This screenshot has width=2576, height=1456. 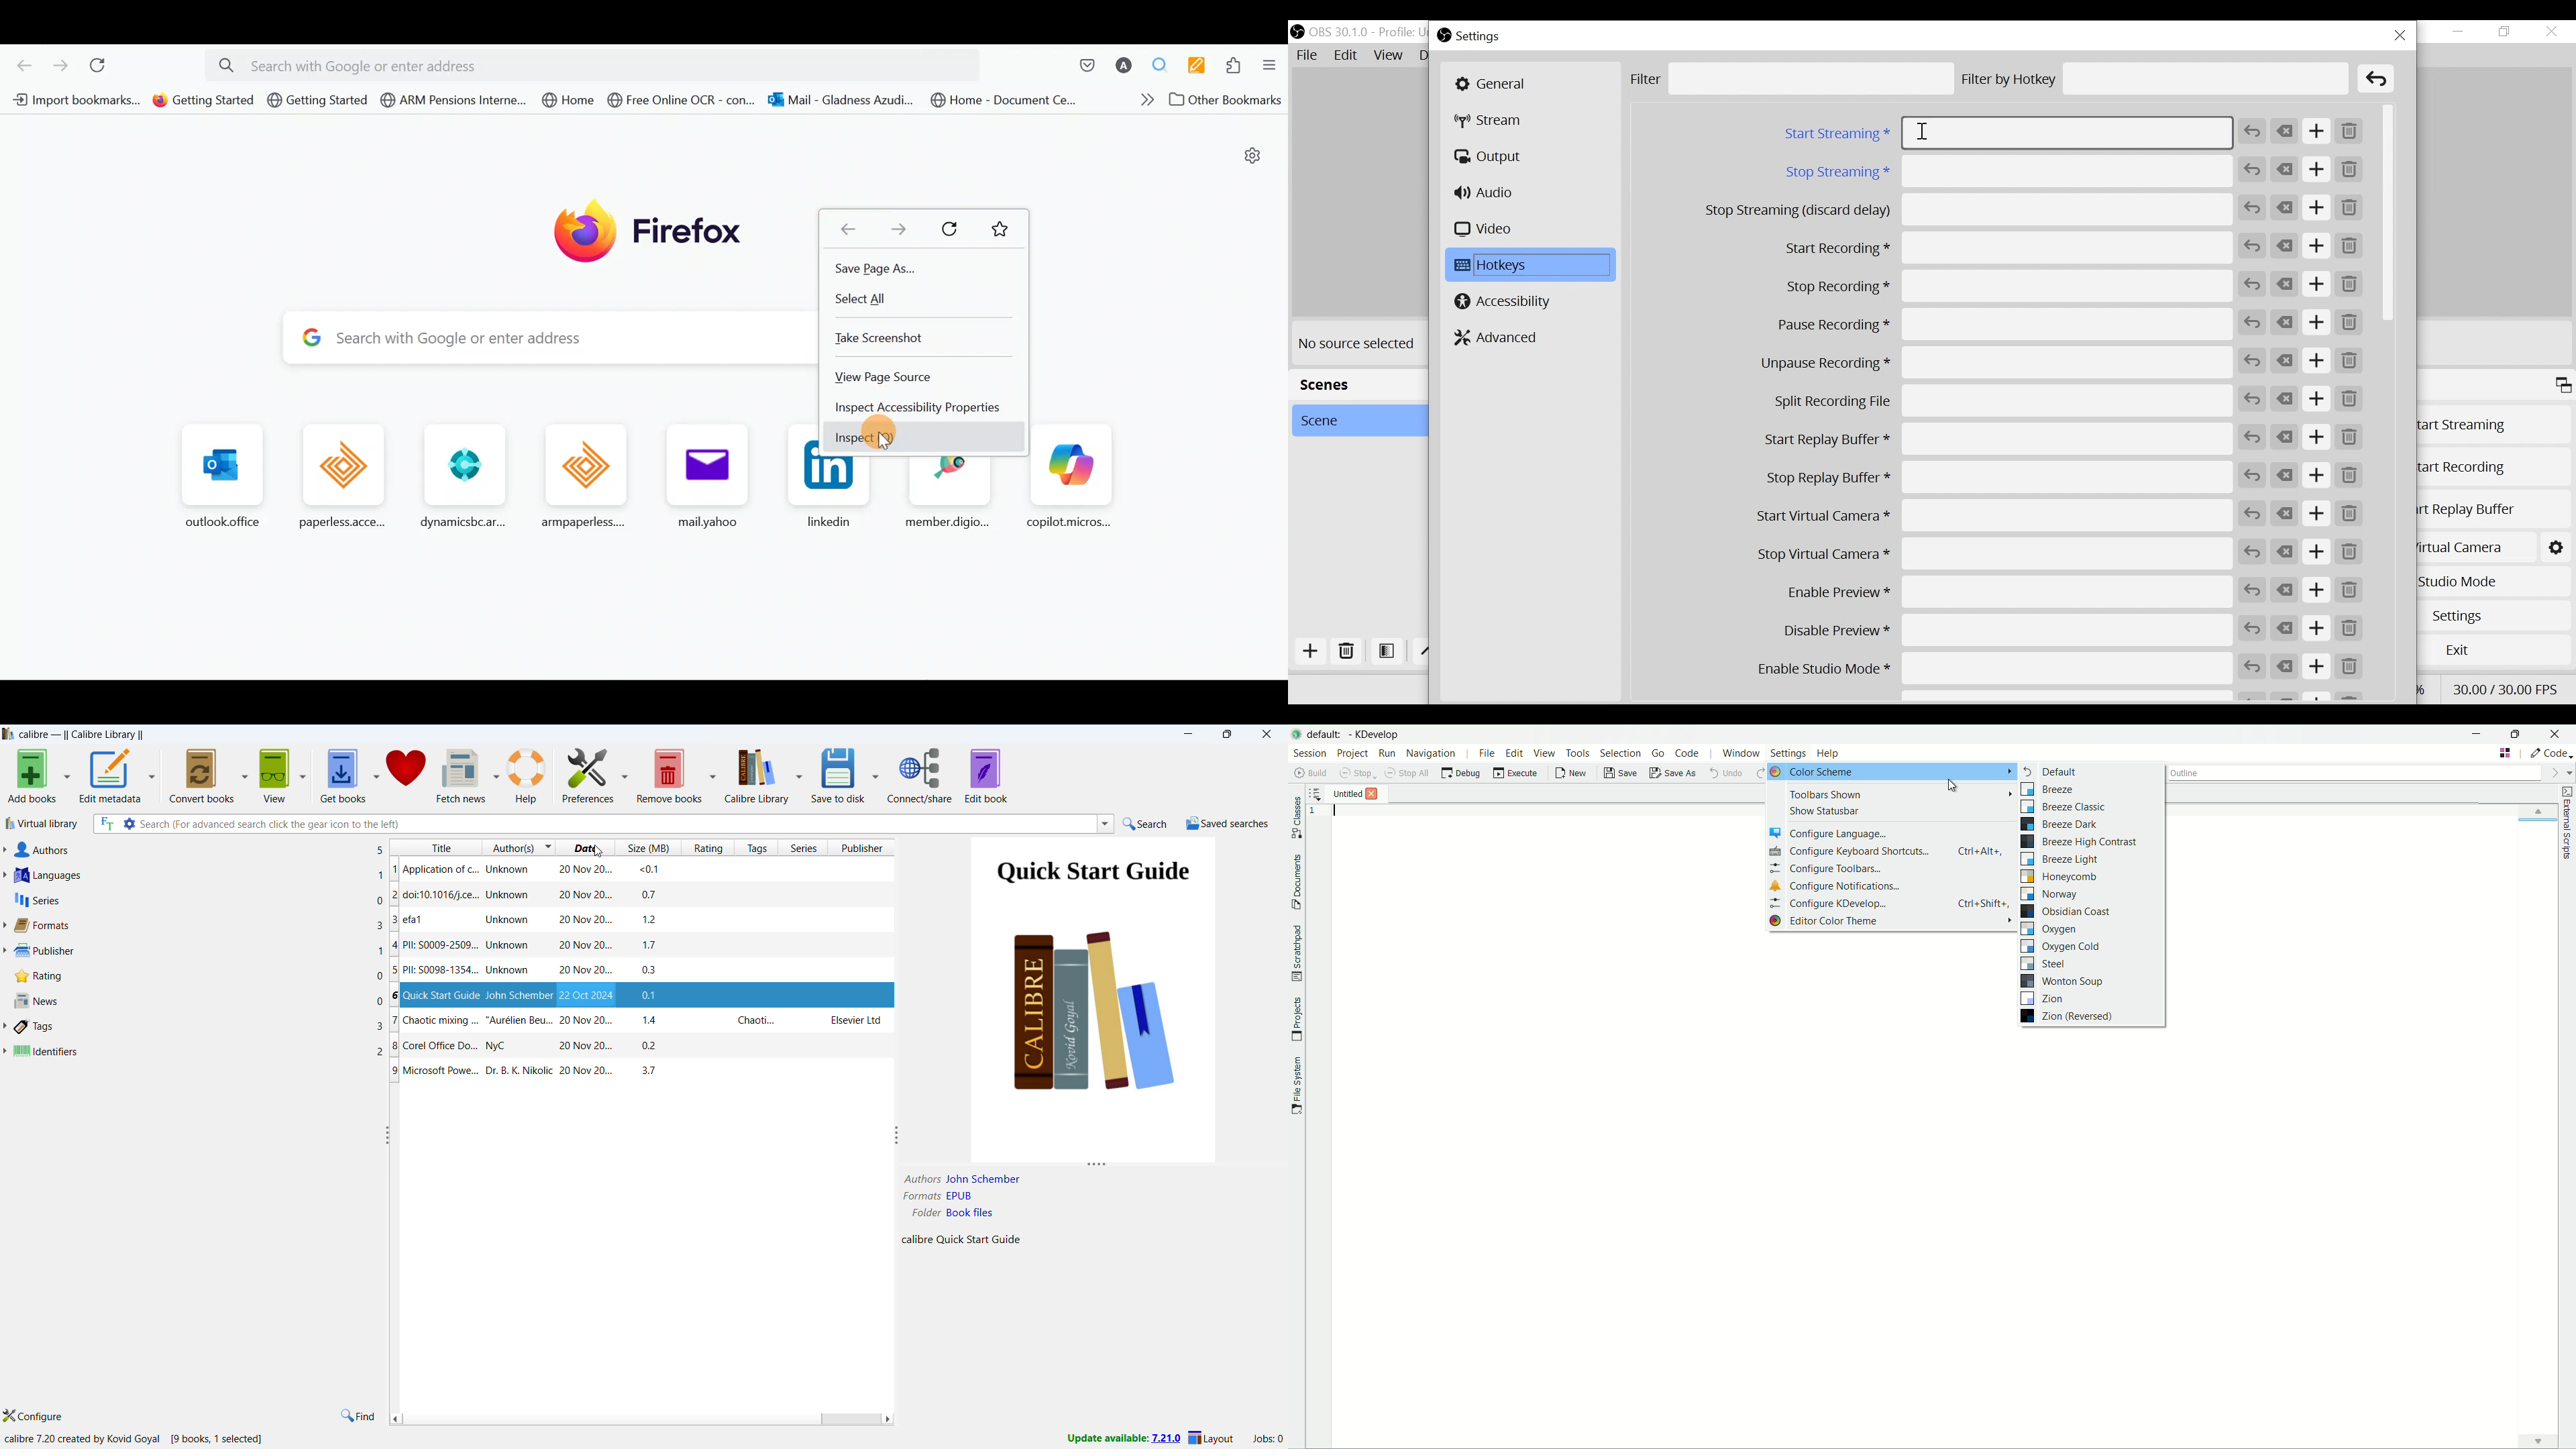 I want to click on No source selected, so click(x=1357, y=342).